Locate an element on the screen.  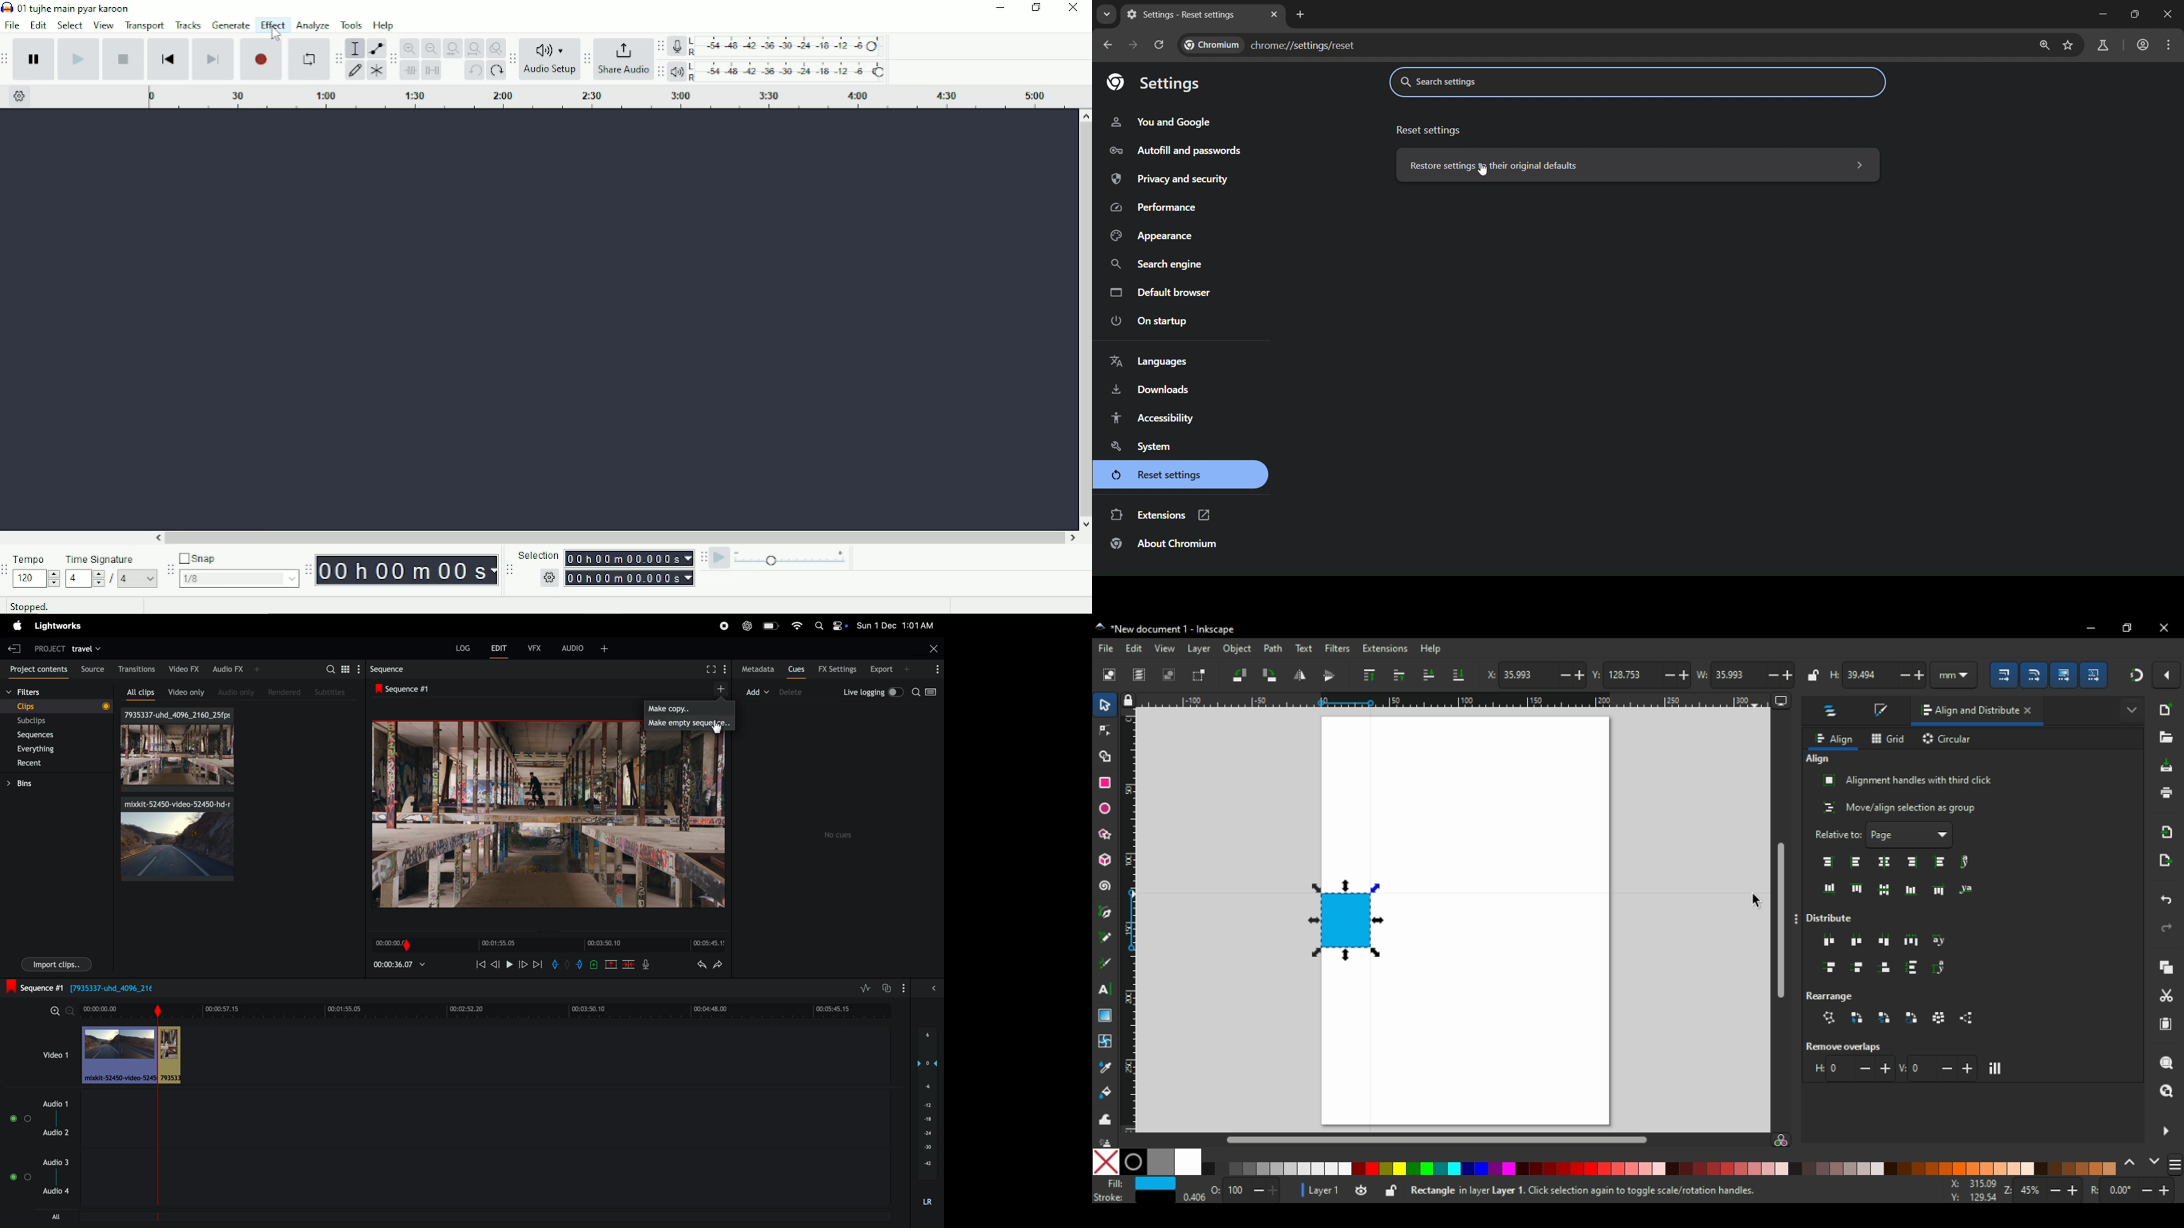
video clips is located at coordinates (55, 1056).